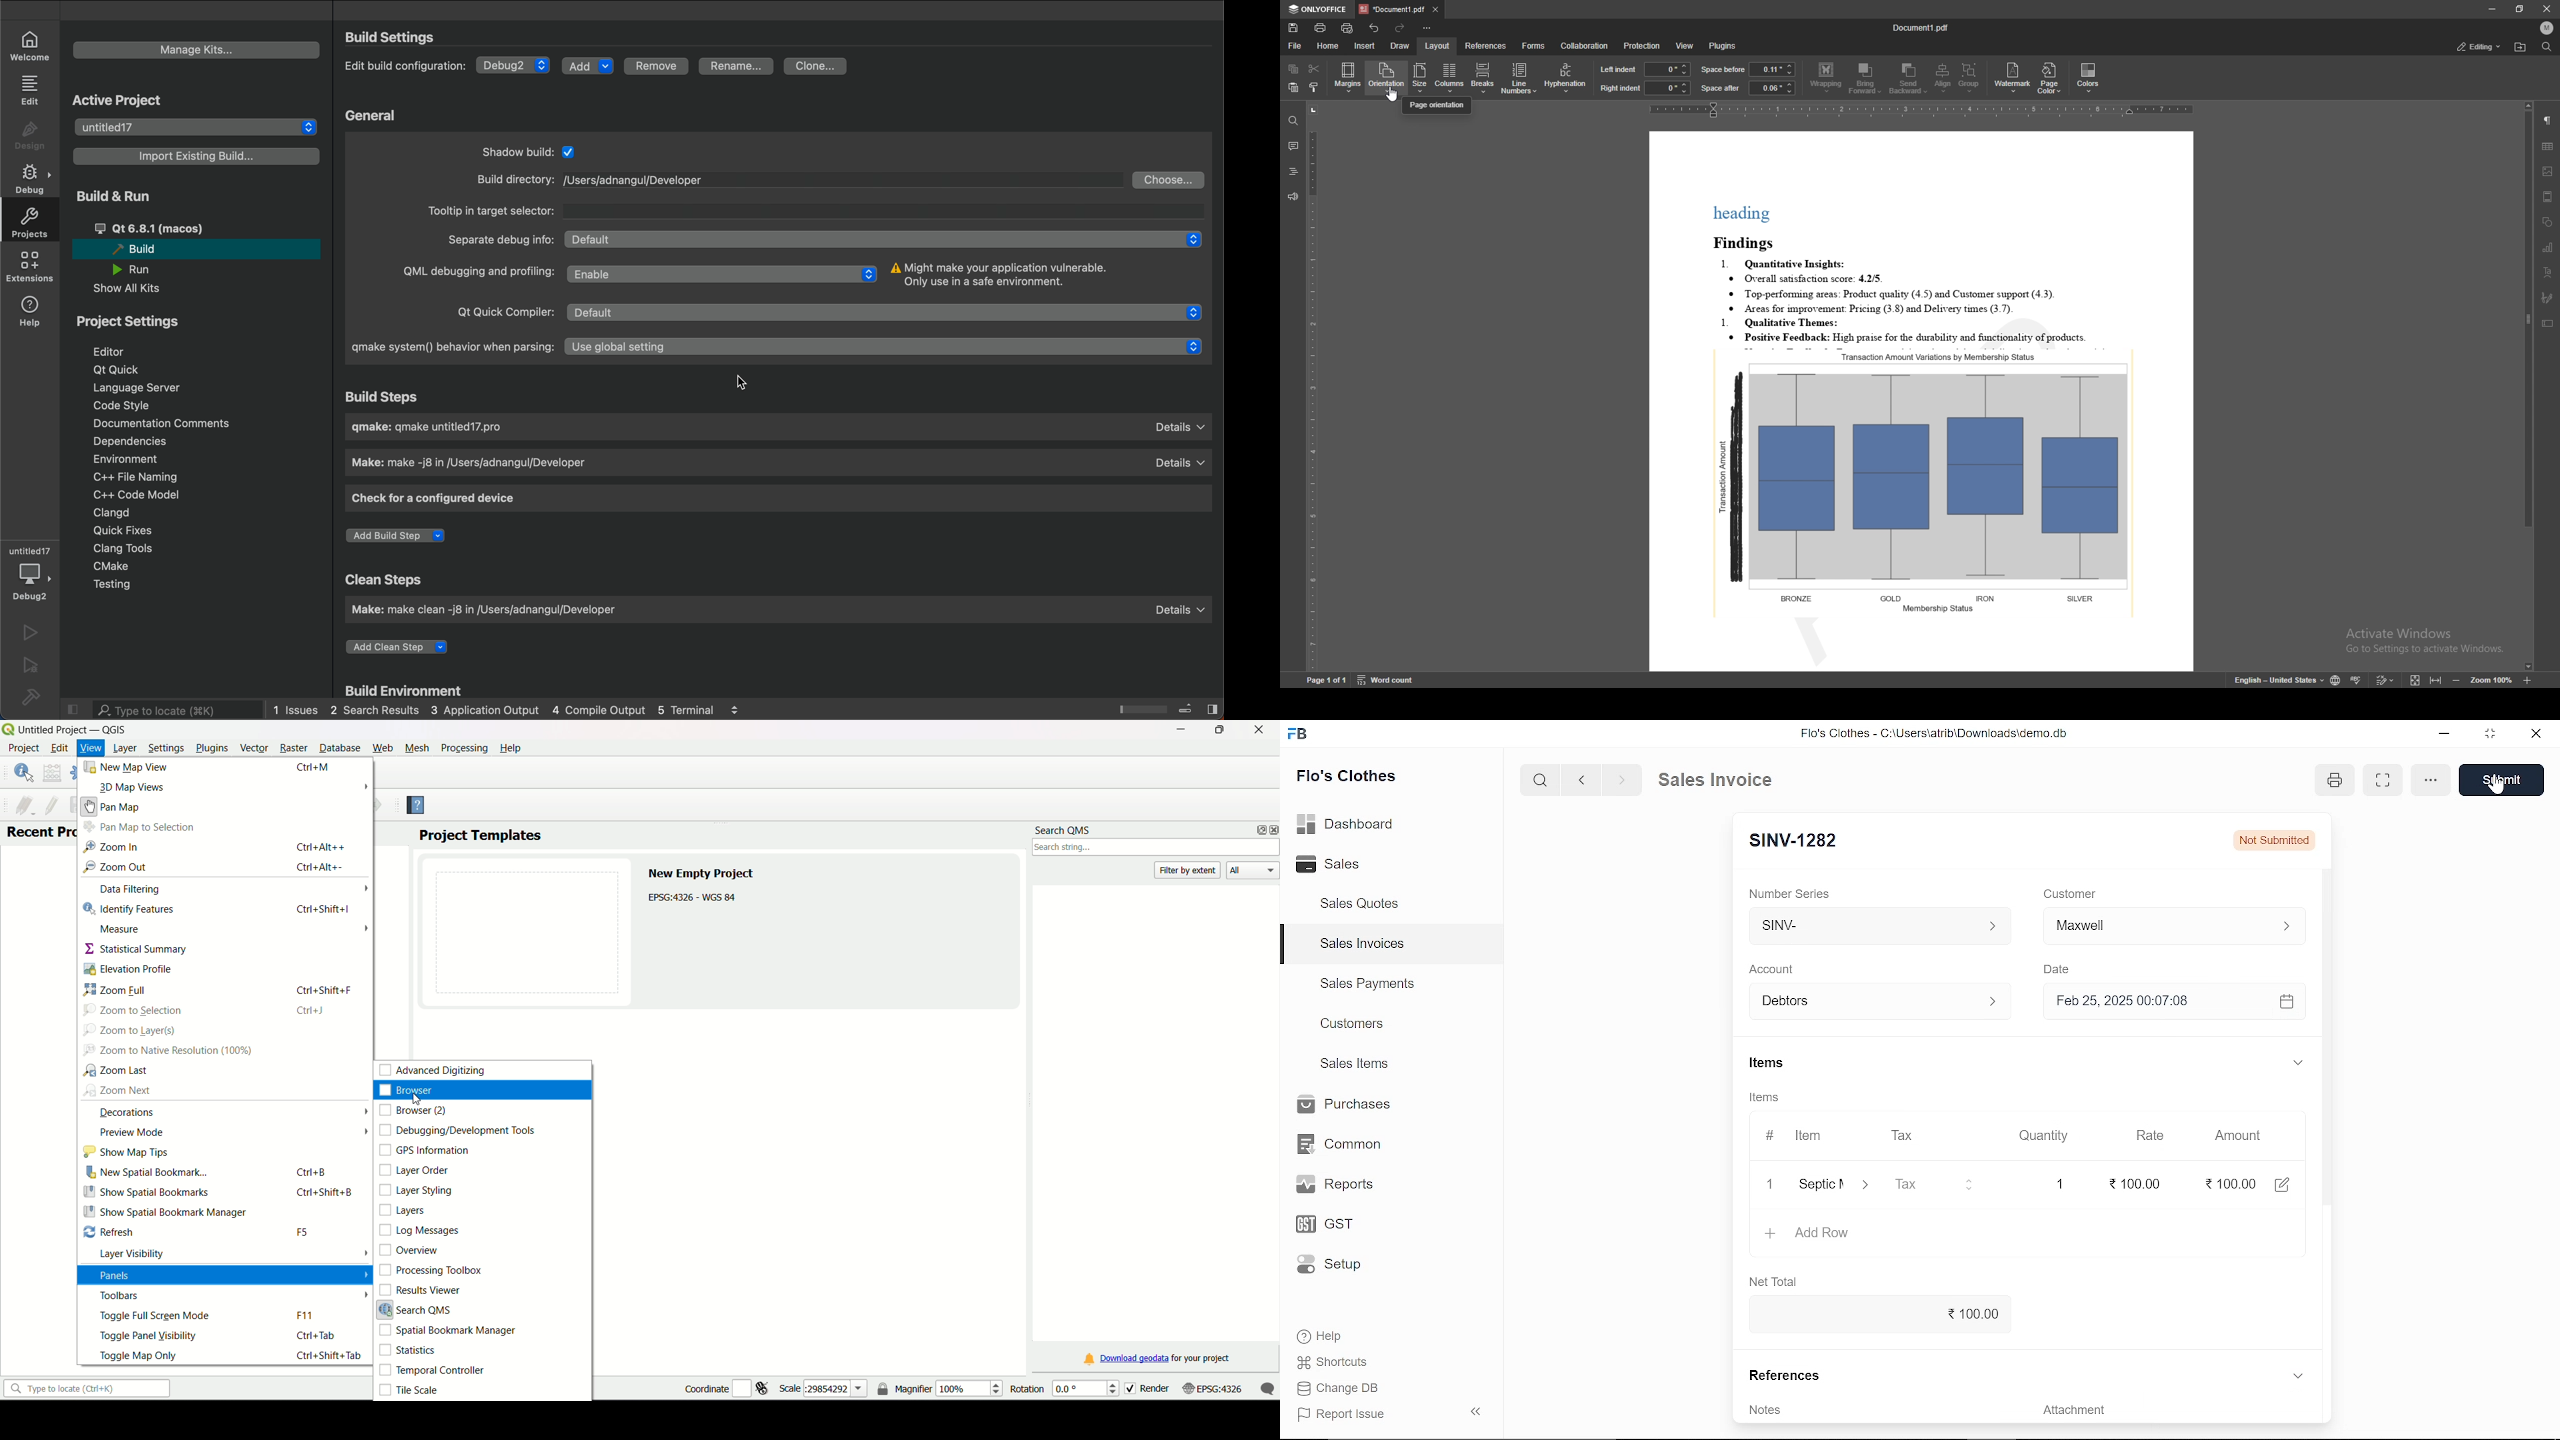  I want to click on Ctrl+Alt++, so click(321, 847).